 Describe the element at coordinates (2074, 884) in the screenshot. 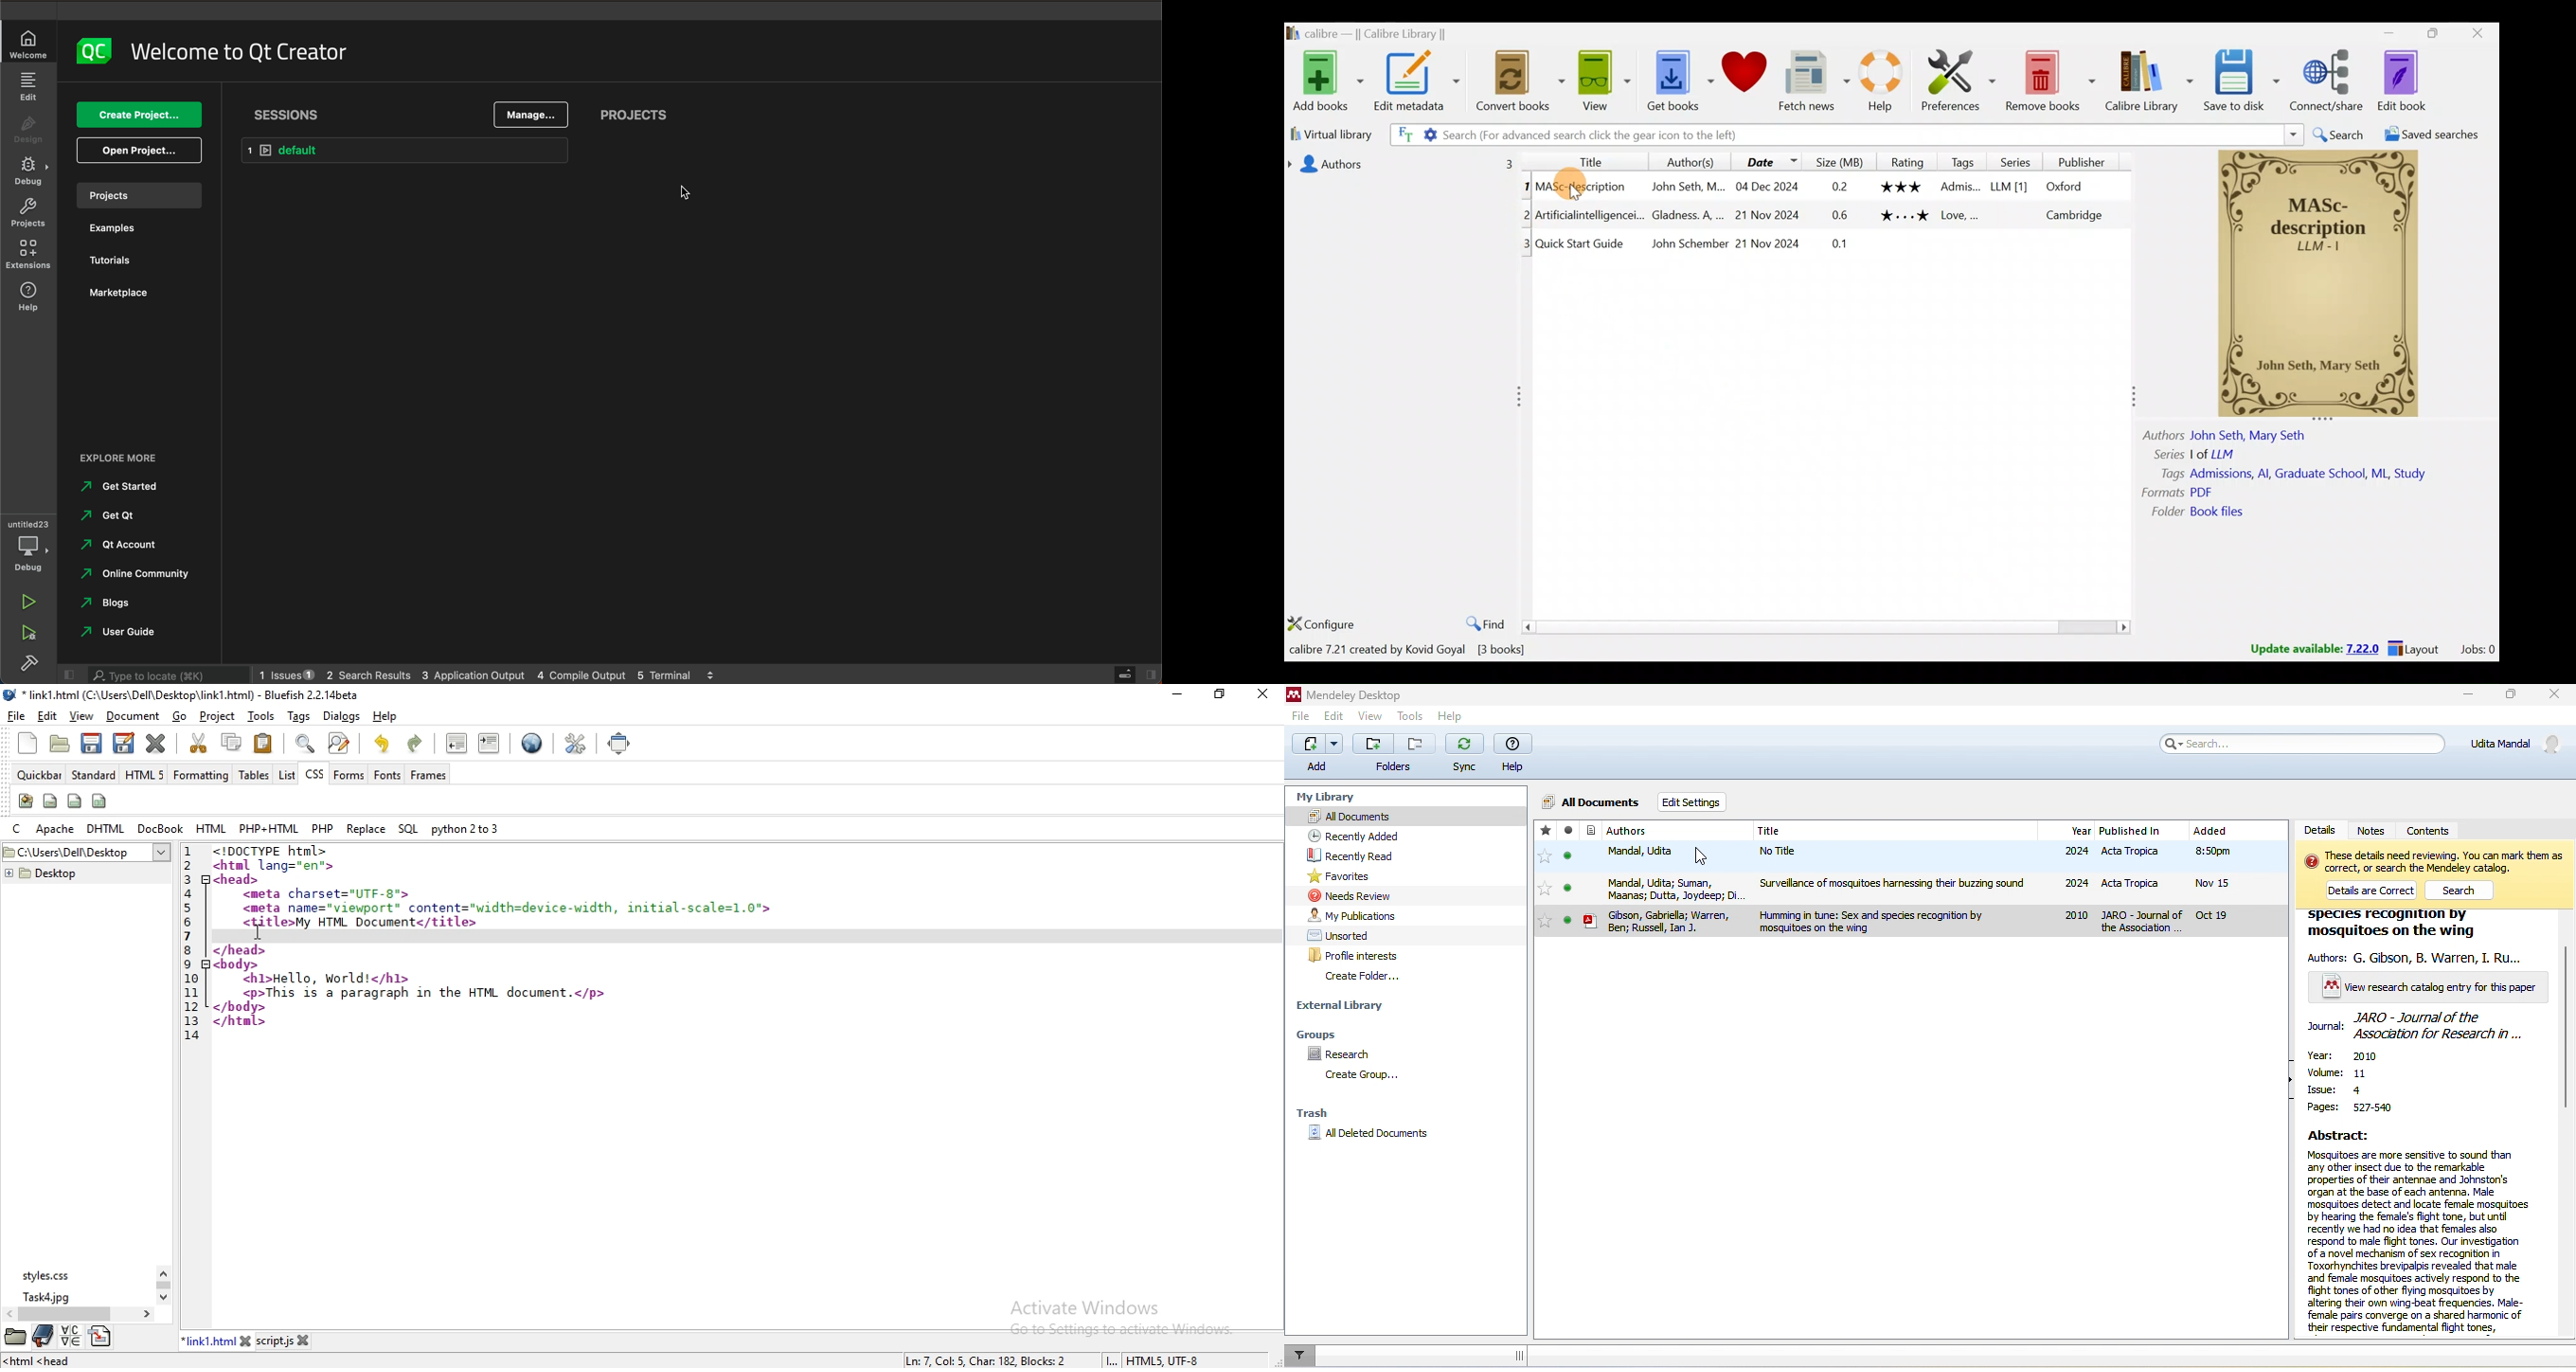

I see `2024` at that location.